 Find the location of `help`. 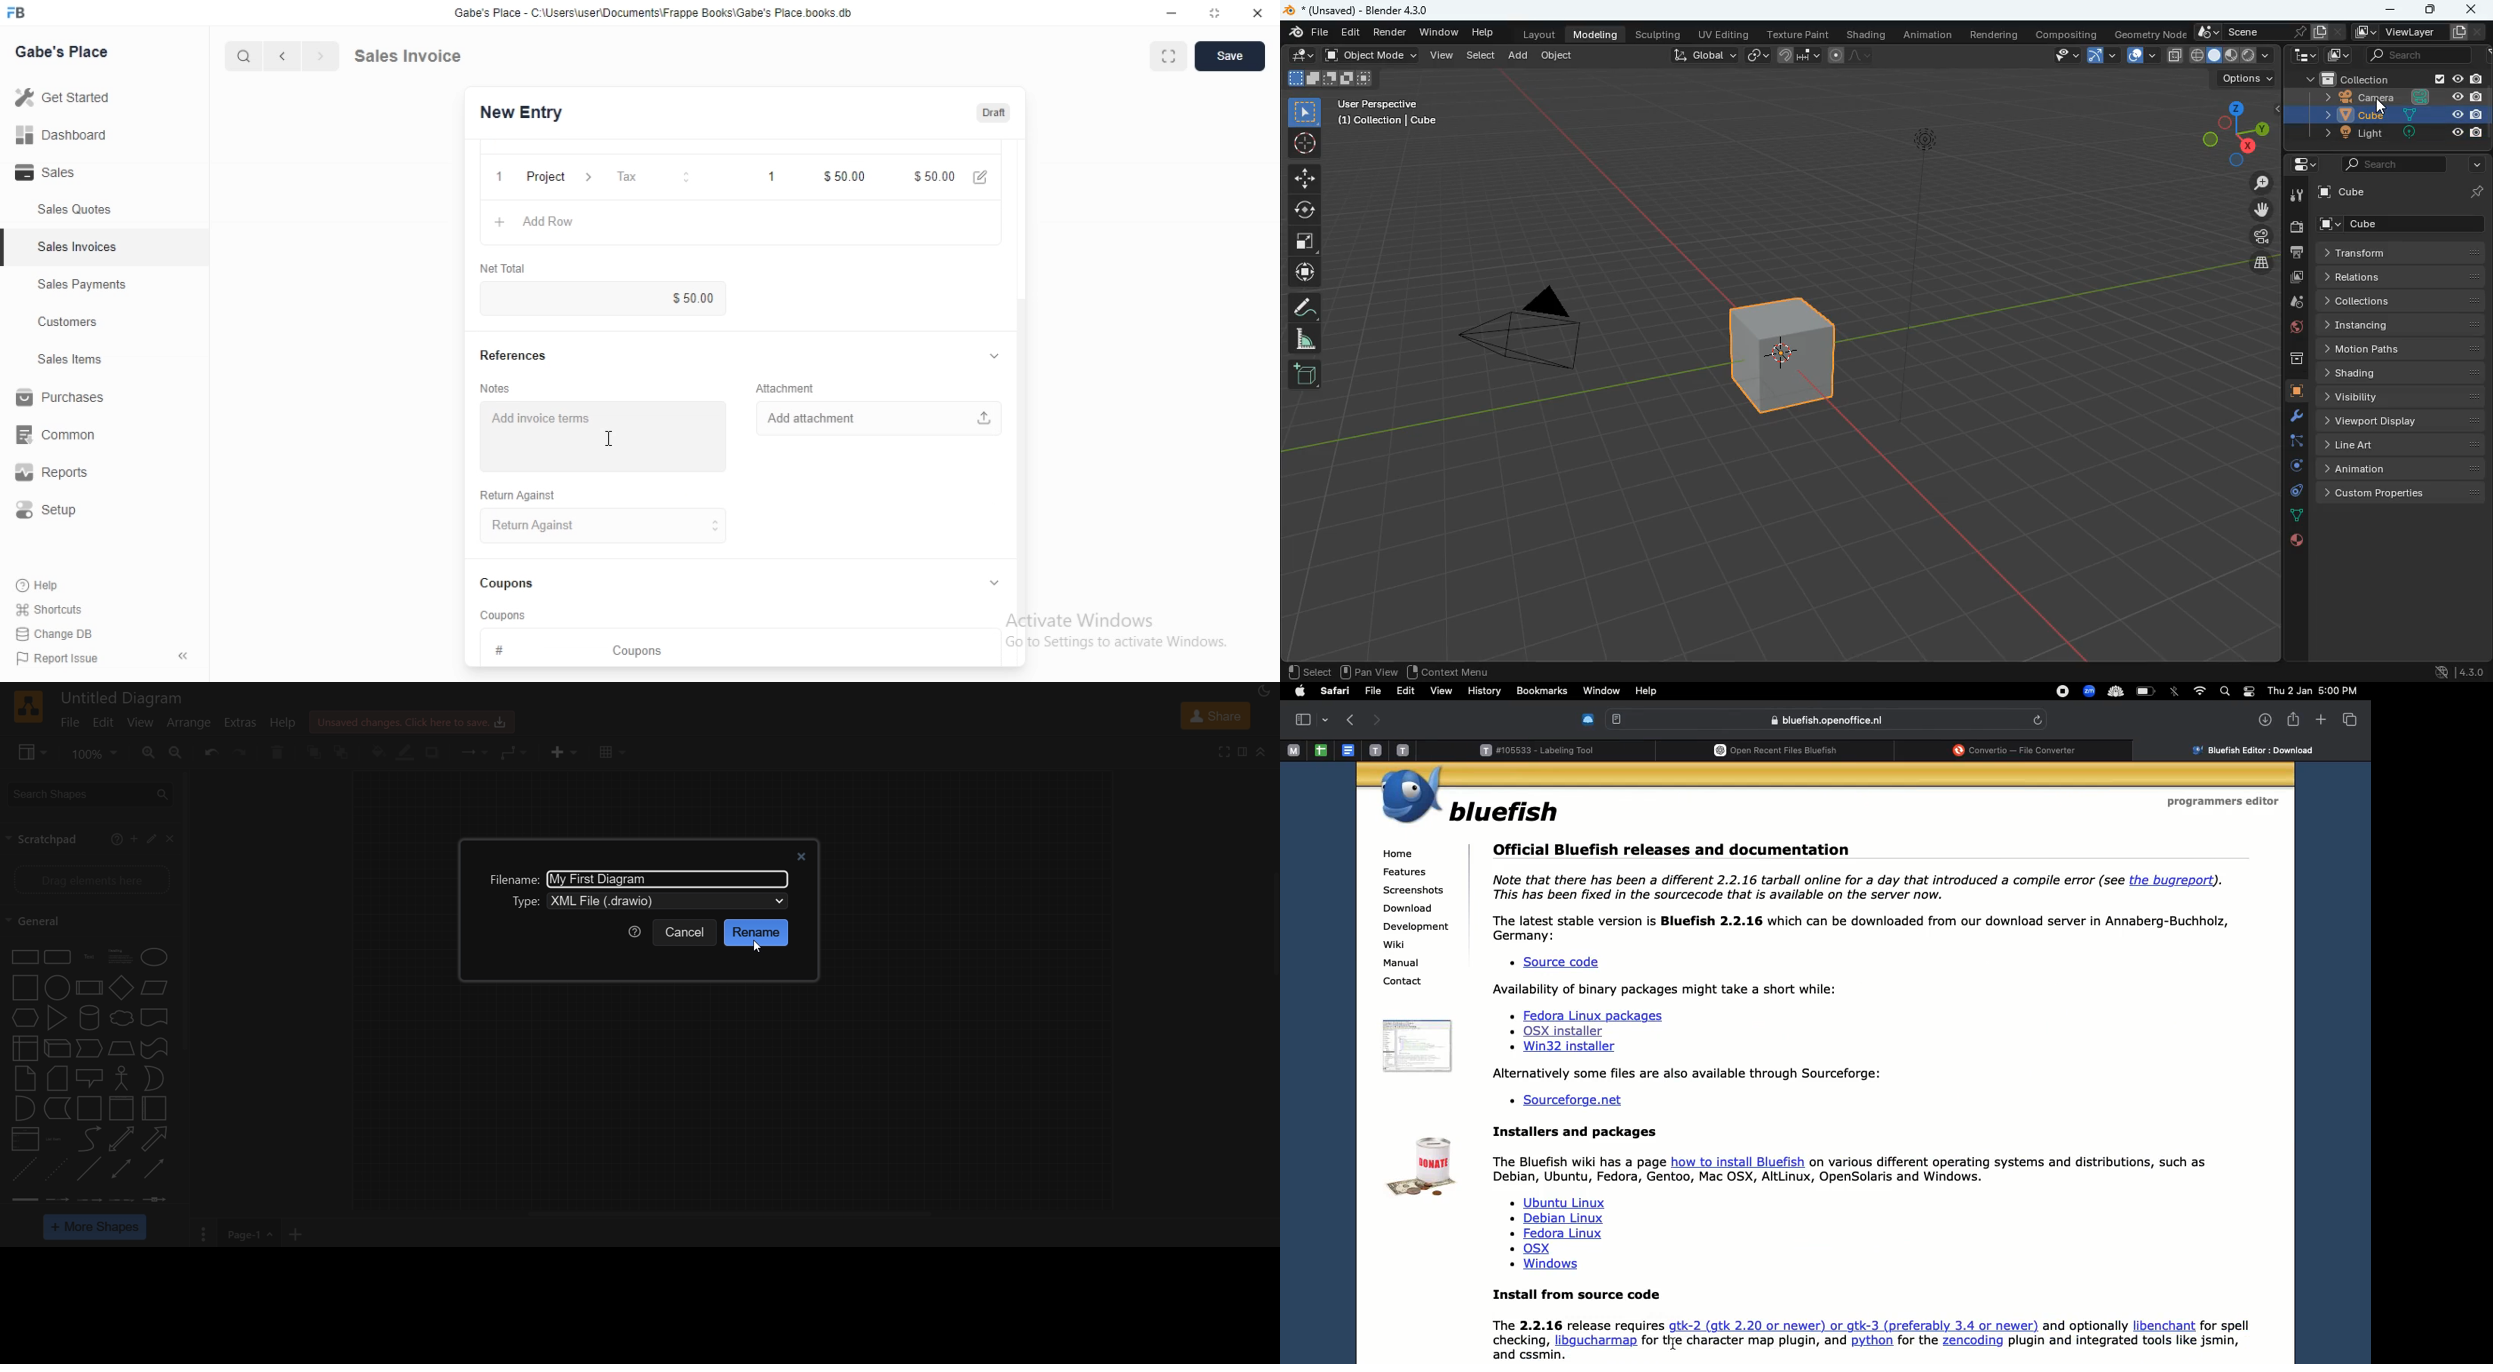

help is located at coordinates (115, 839).